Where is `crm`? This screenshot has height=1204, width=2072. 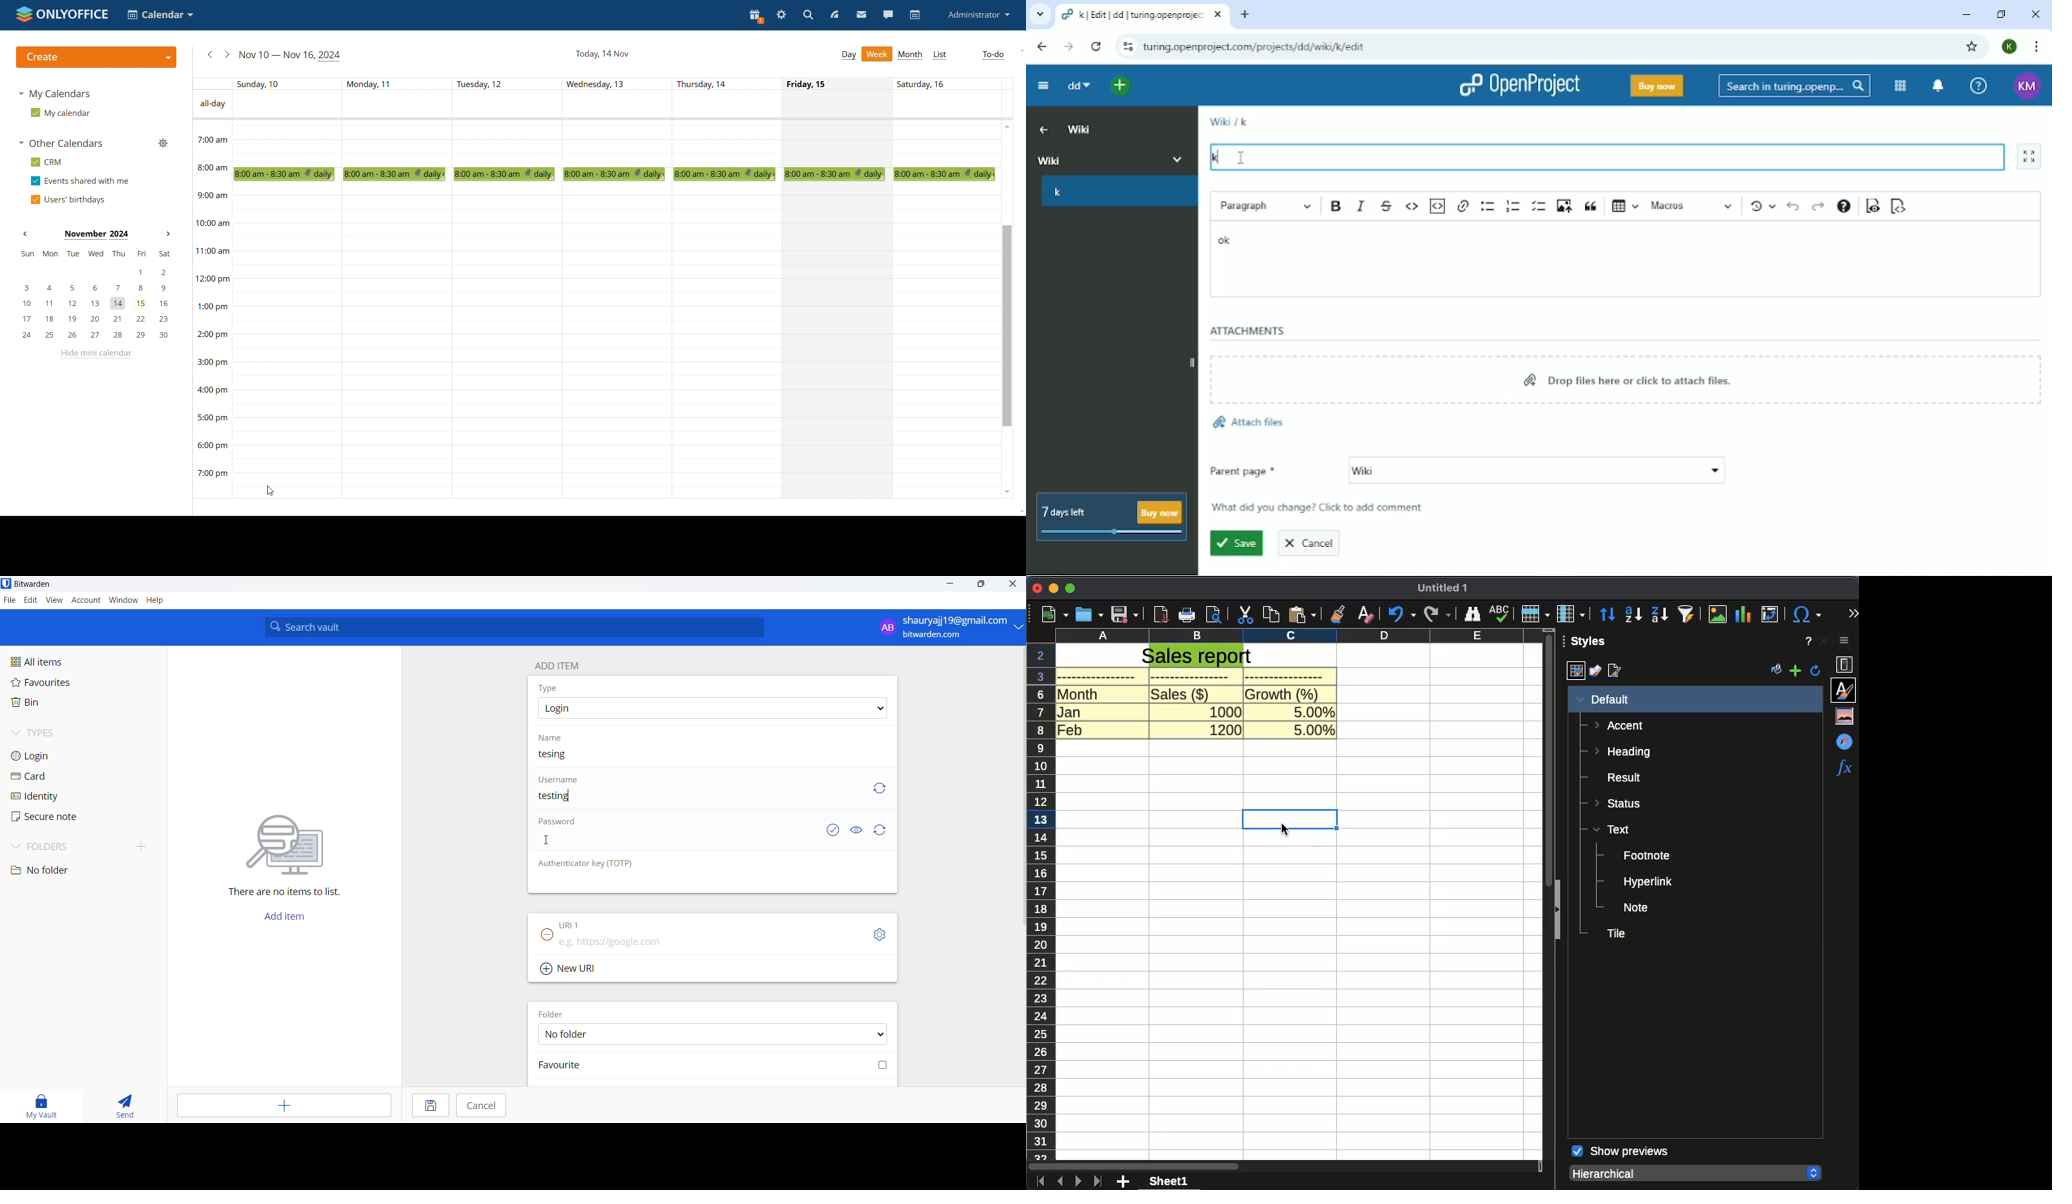
crm is located at coordinates (44, 162).